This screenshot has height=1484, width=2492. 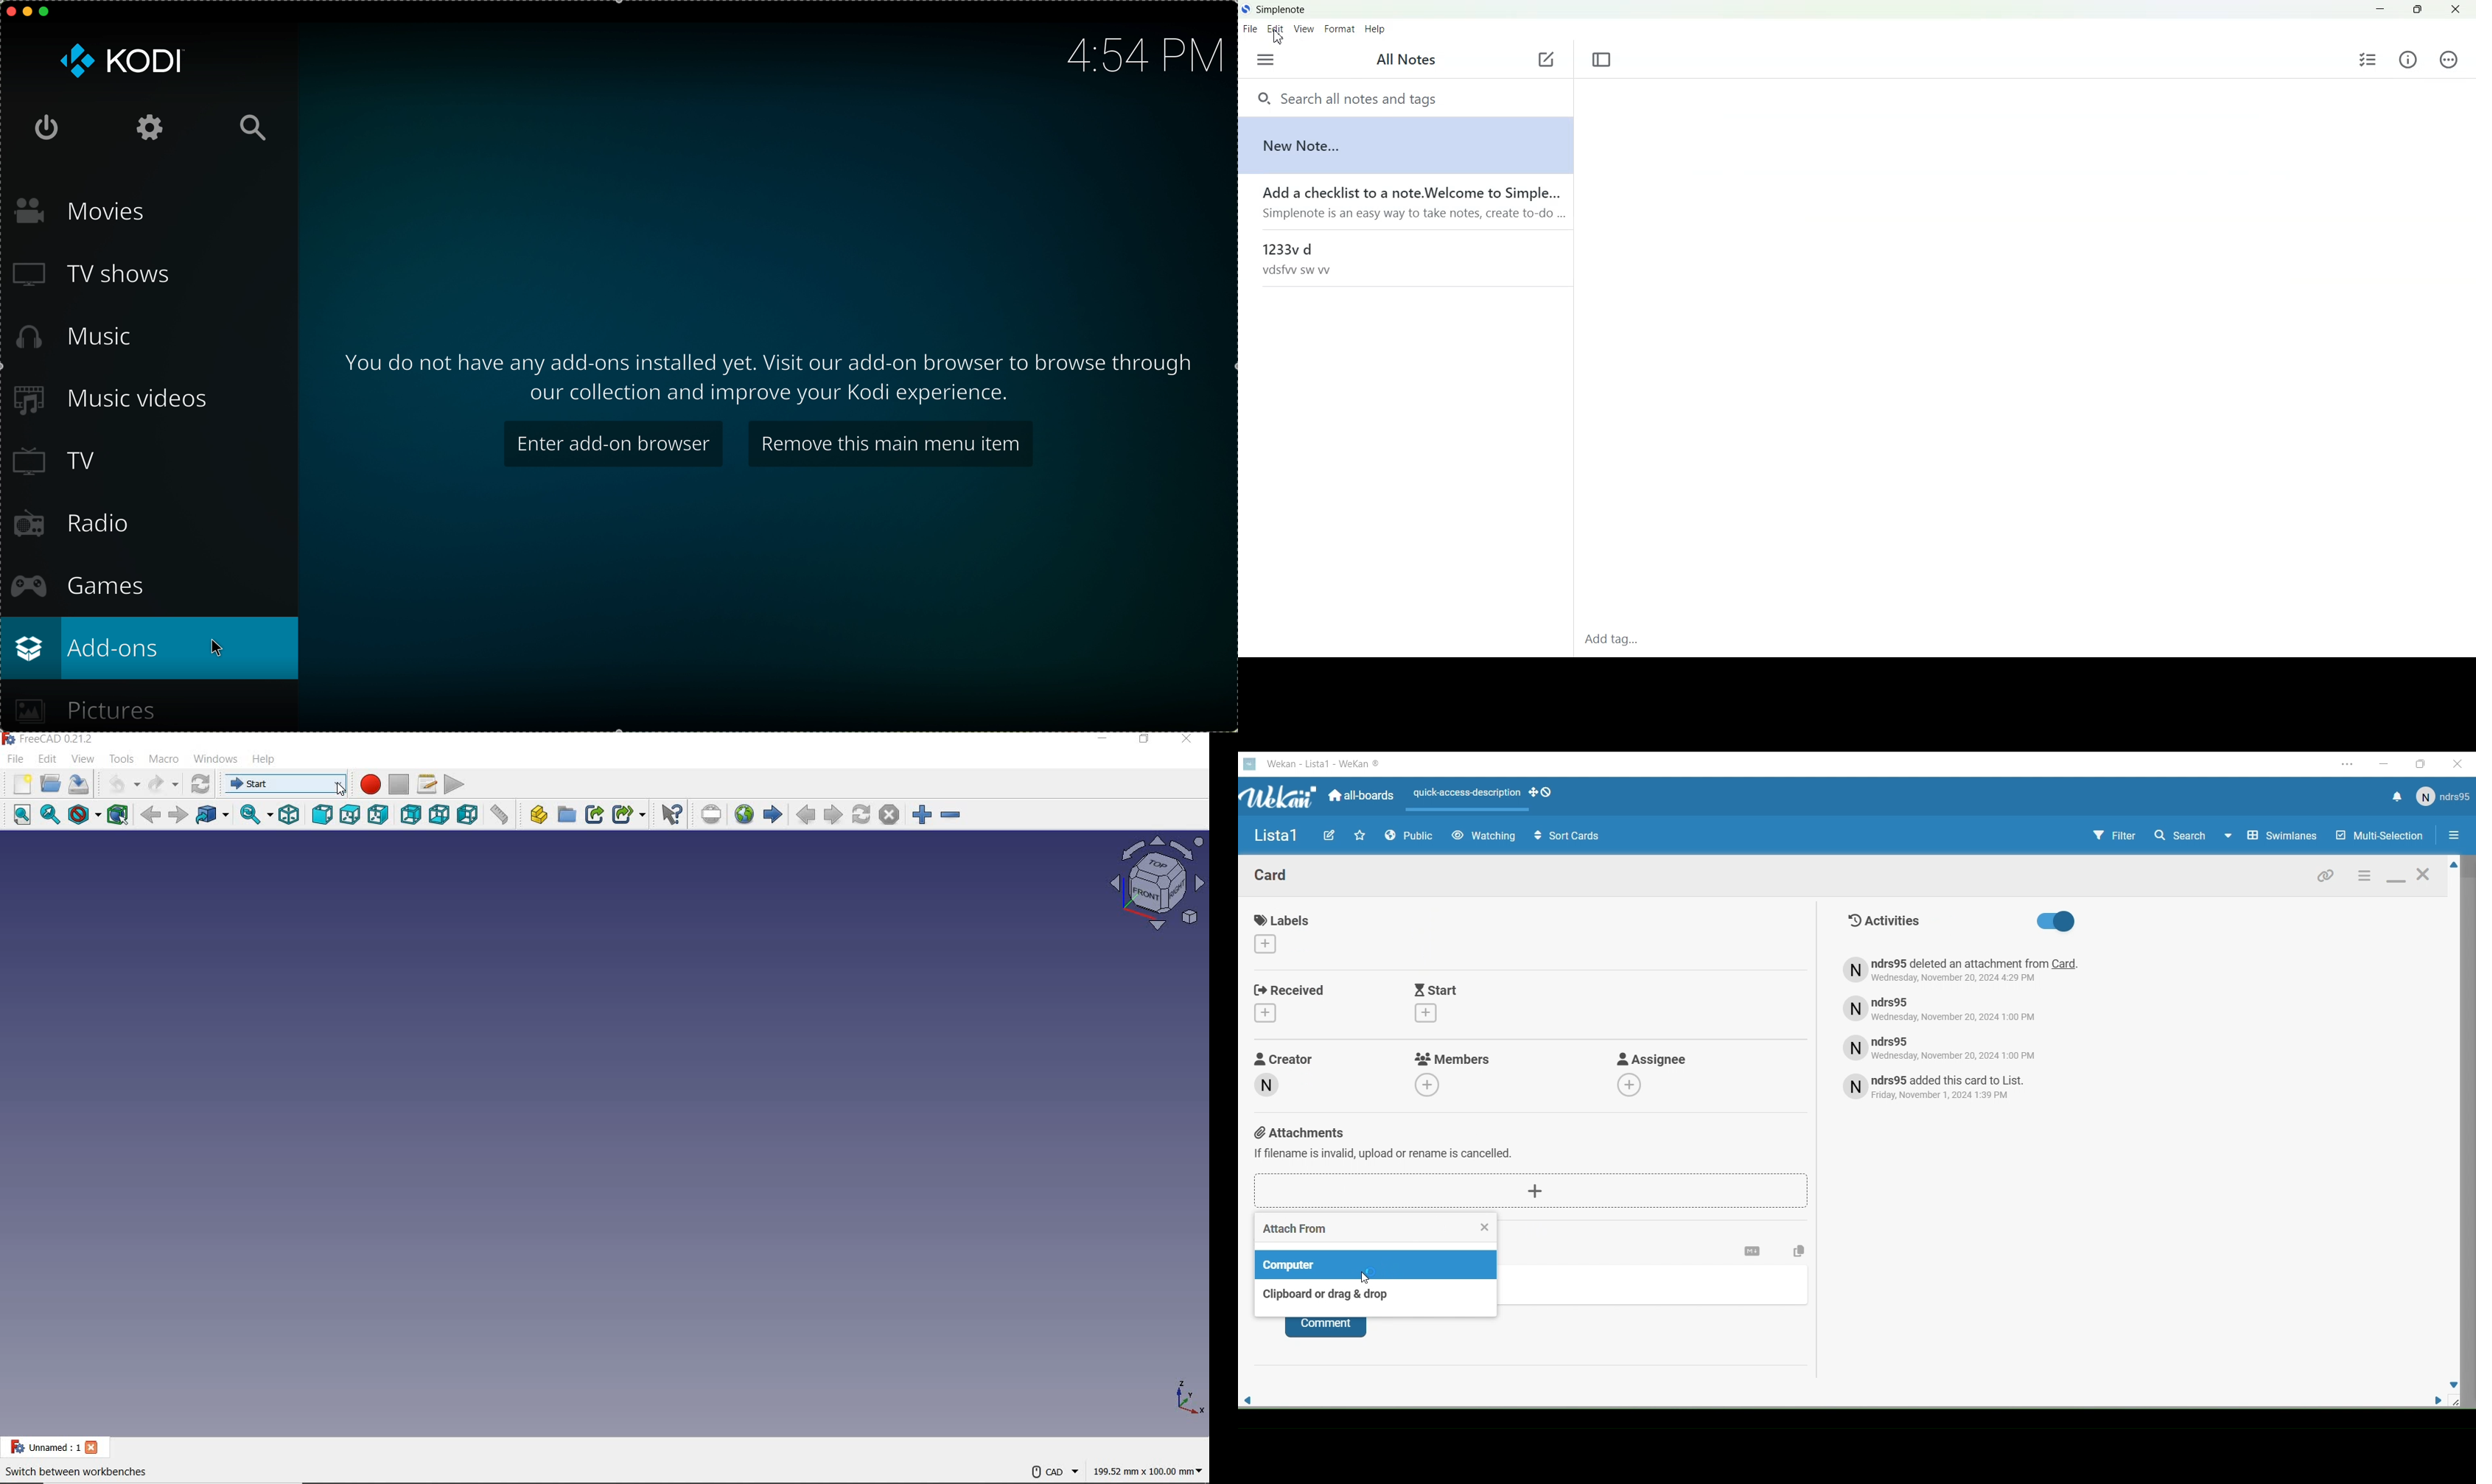 I want to click on Creator, so click(x=1265, y=1085).